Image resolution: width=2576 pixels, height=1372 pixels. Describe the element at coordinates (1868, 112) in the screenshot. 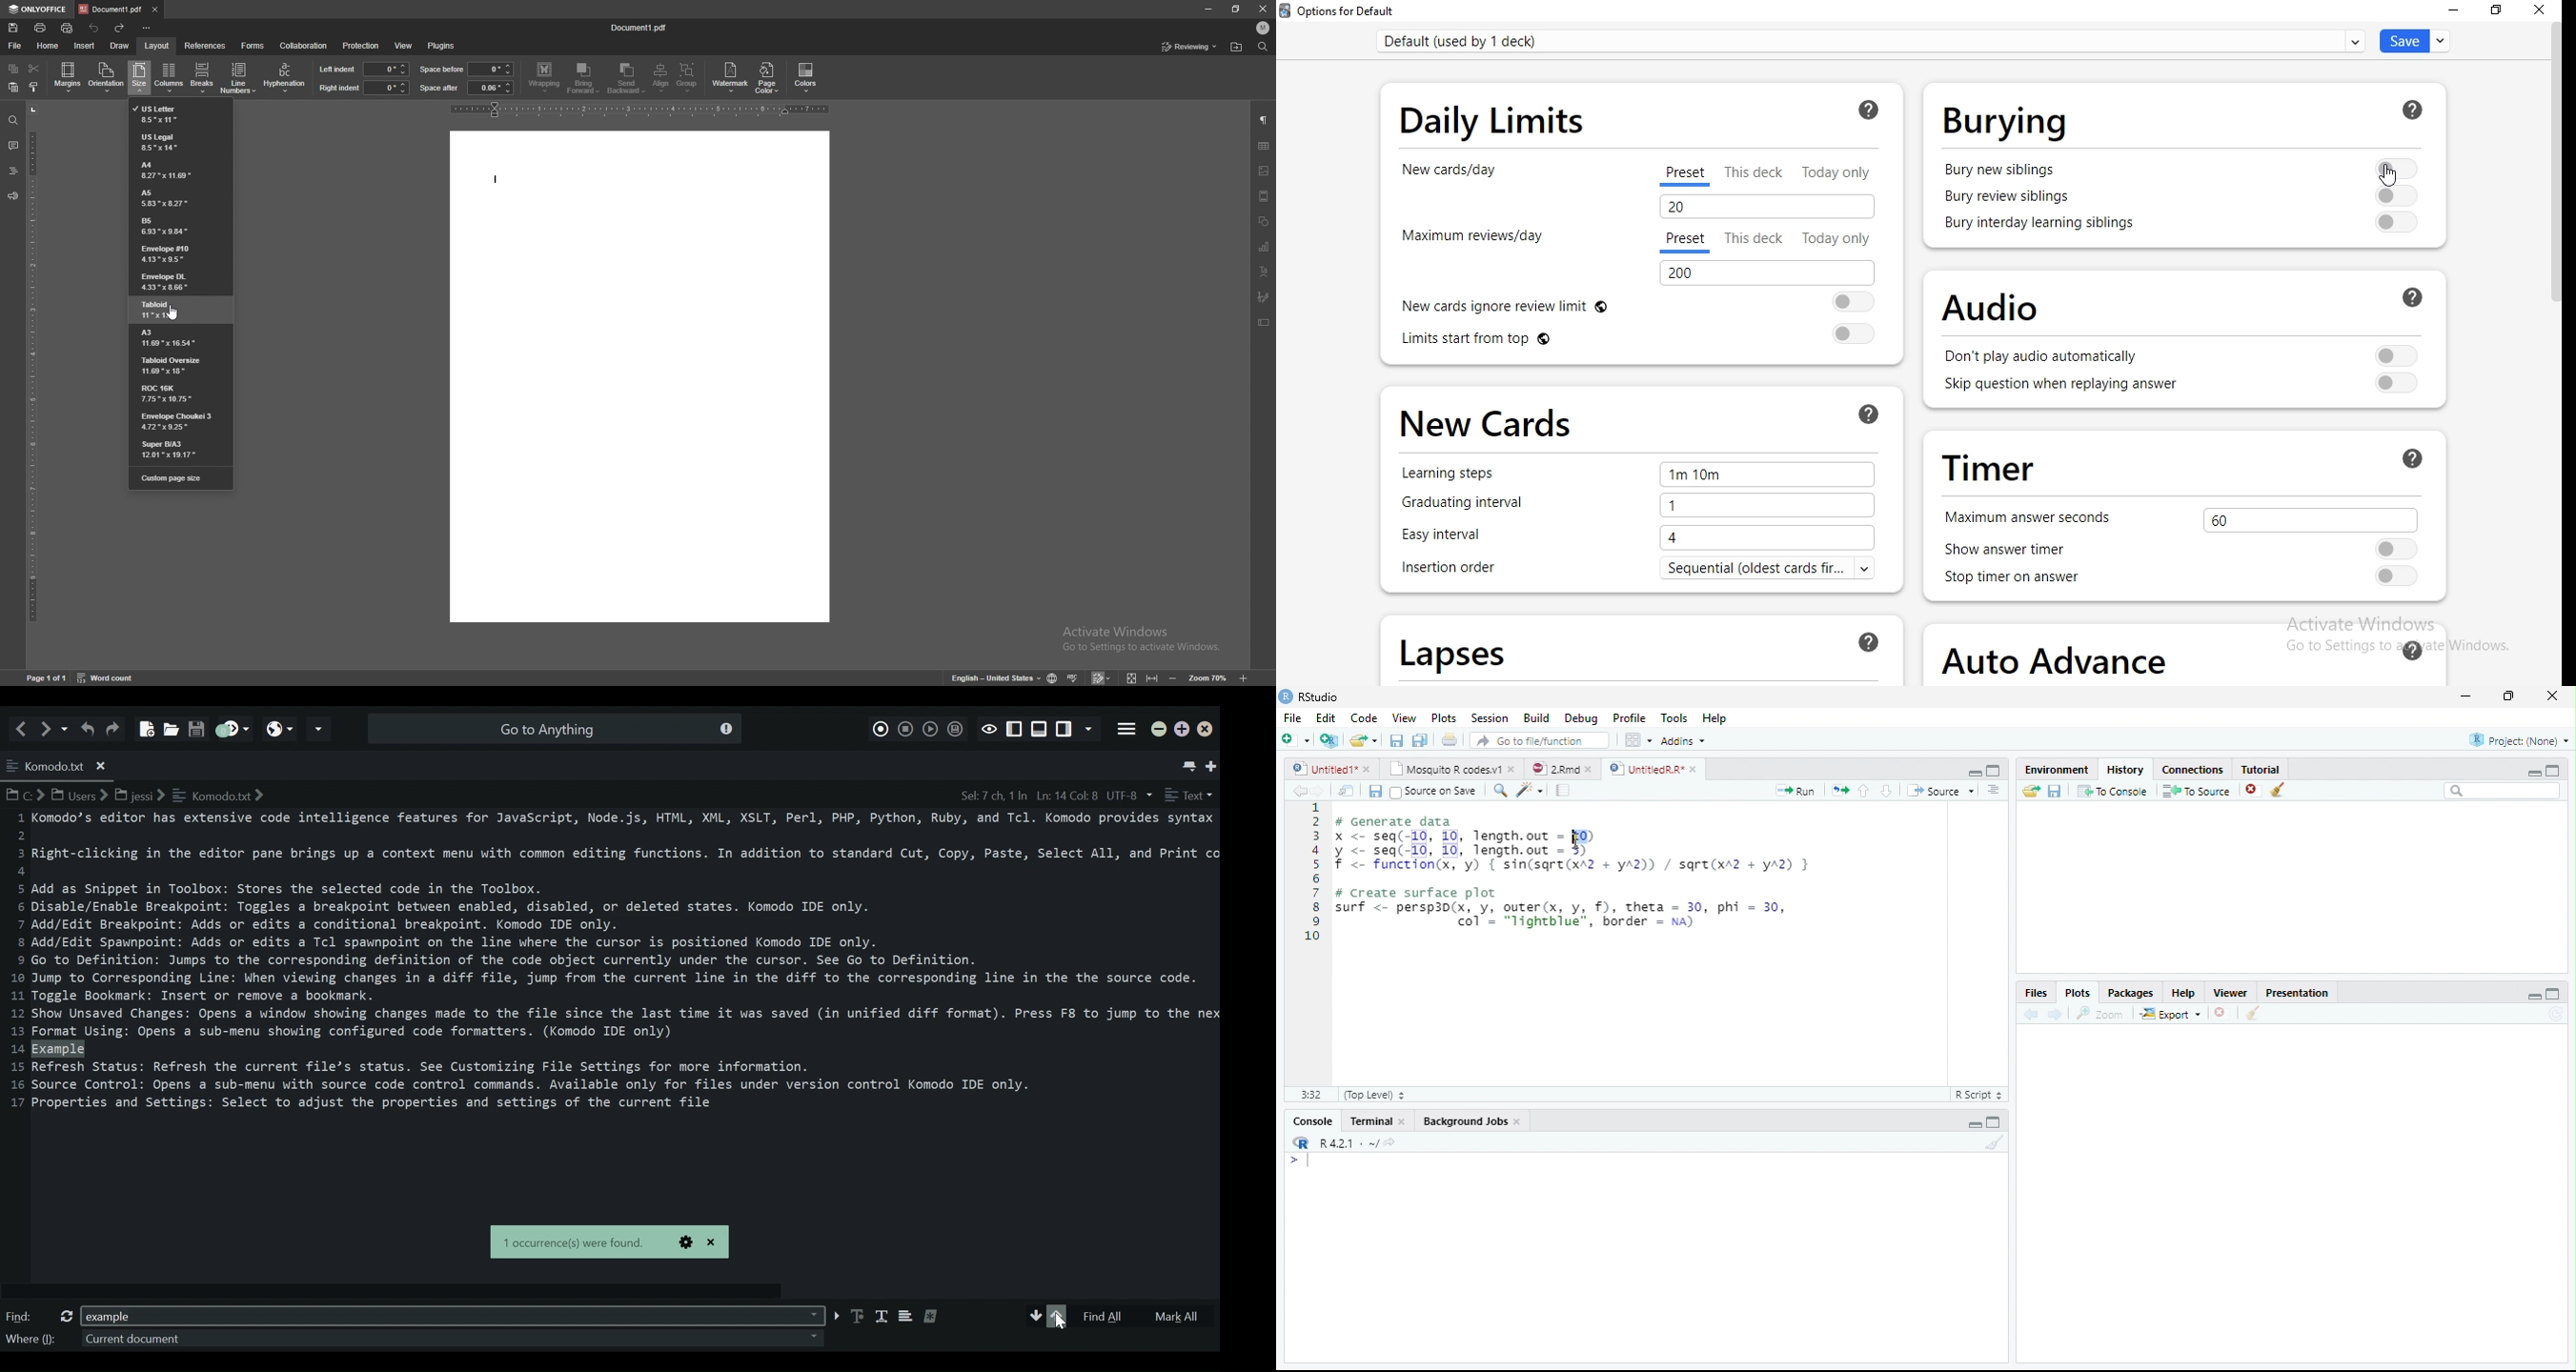

I see `ask` at that location.